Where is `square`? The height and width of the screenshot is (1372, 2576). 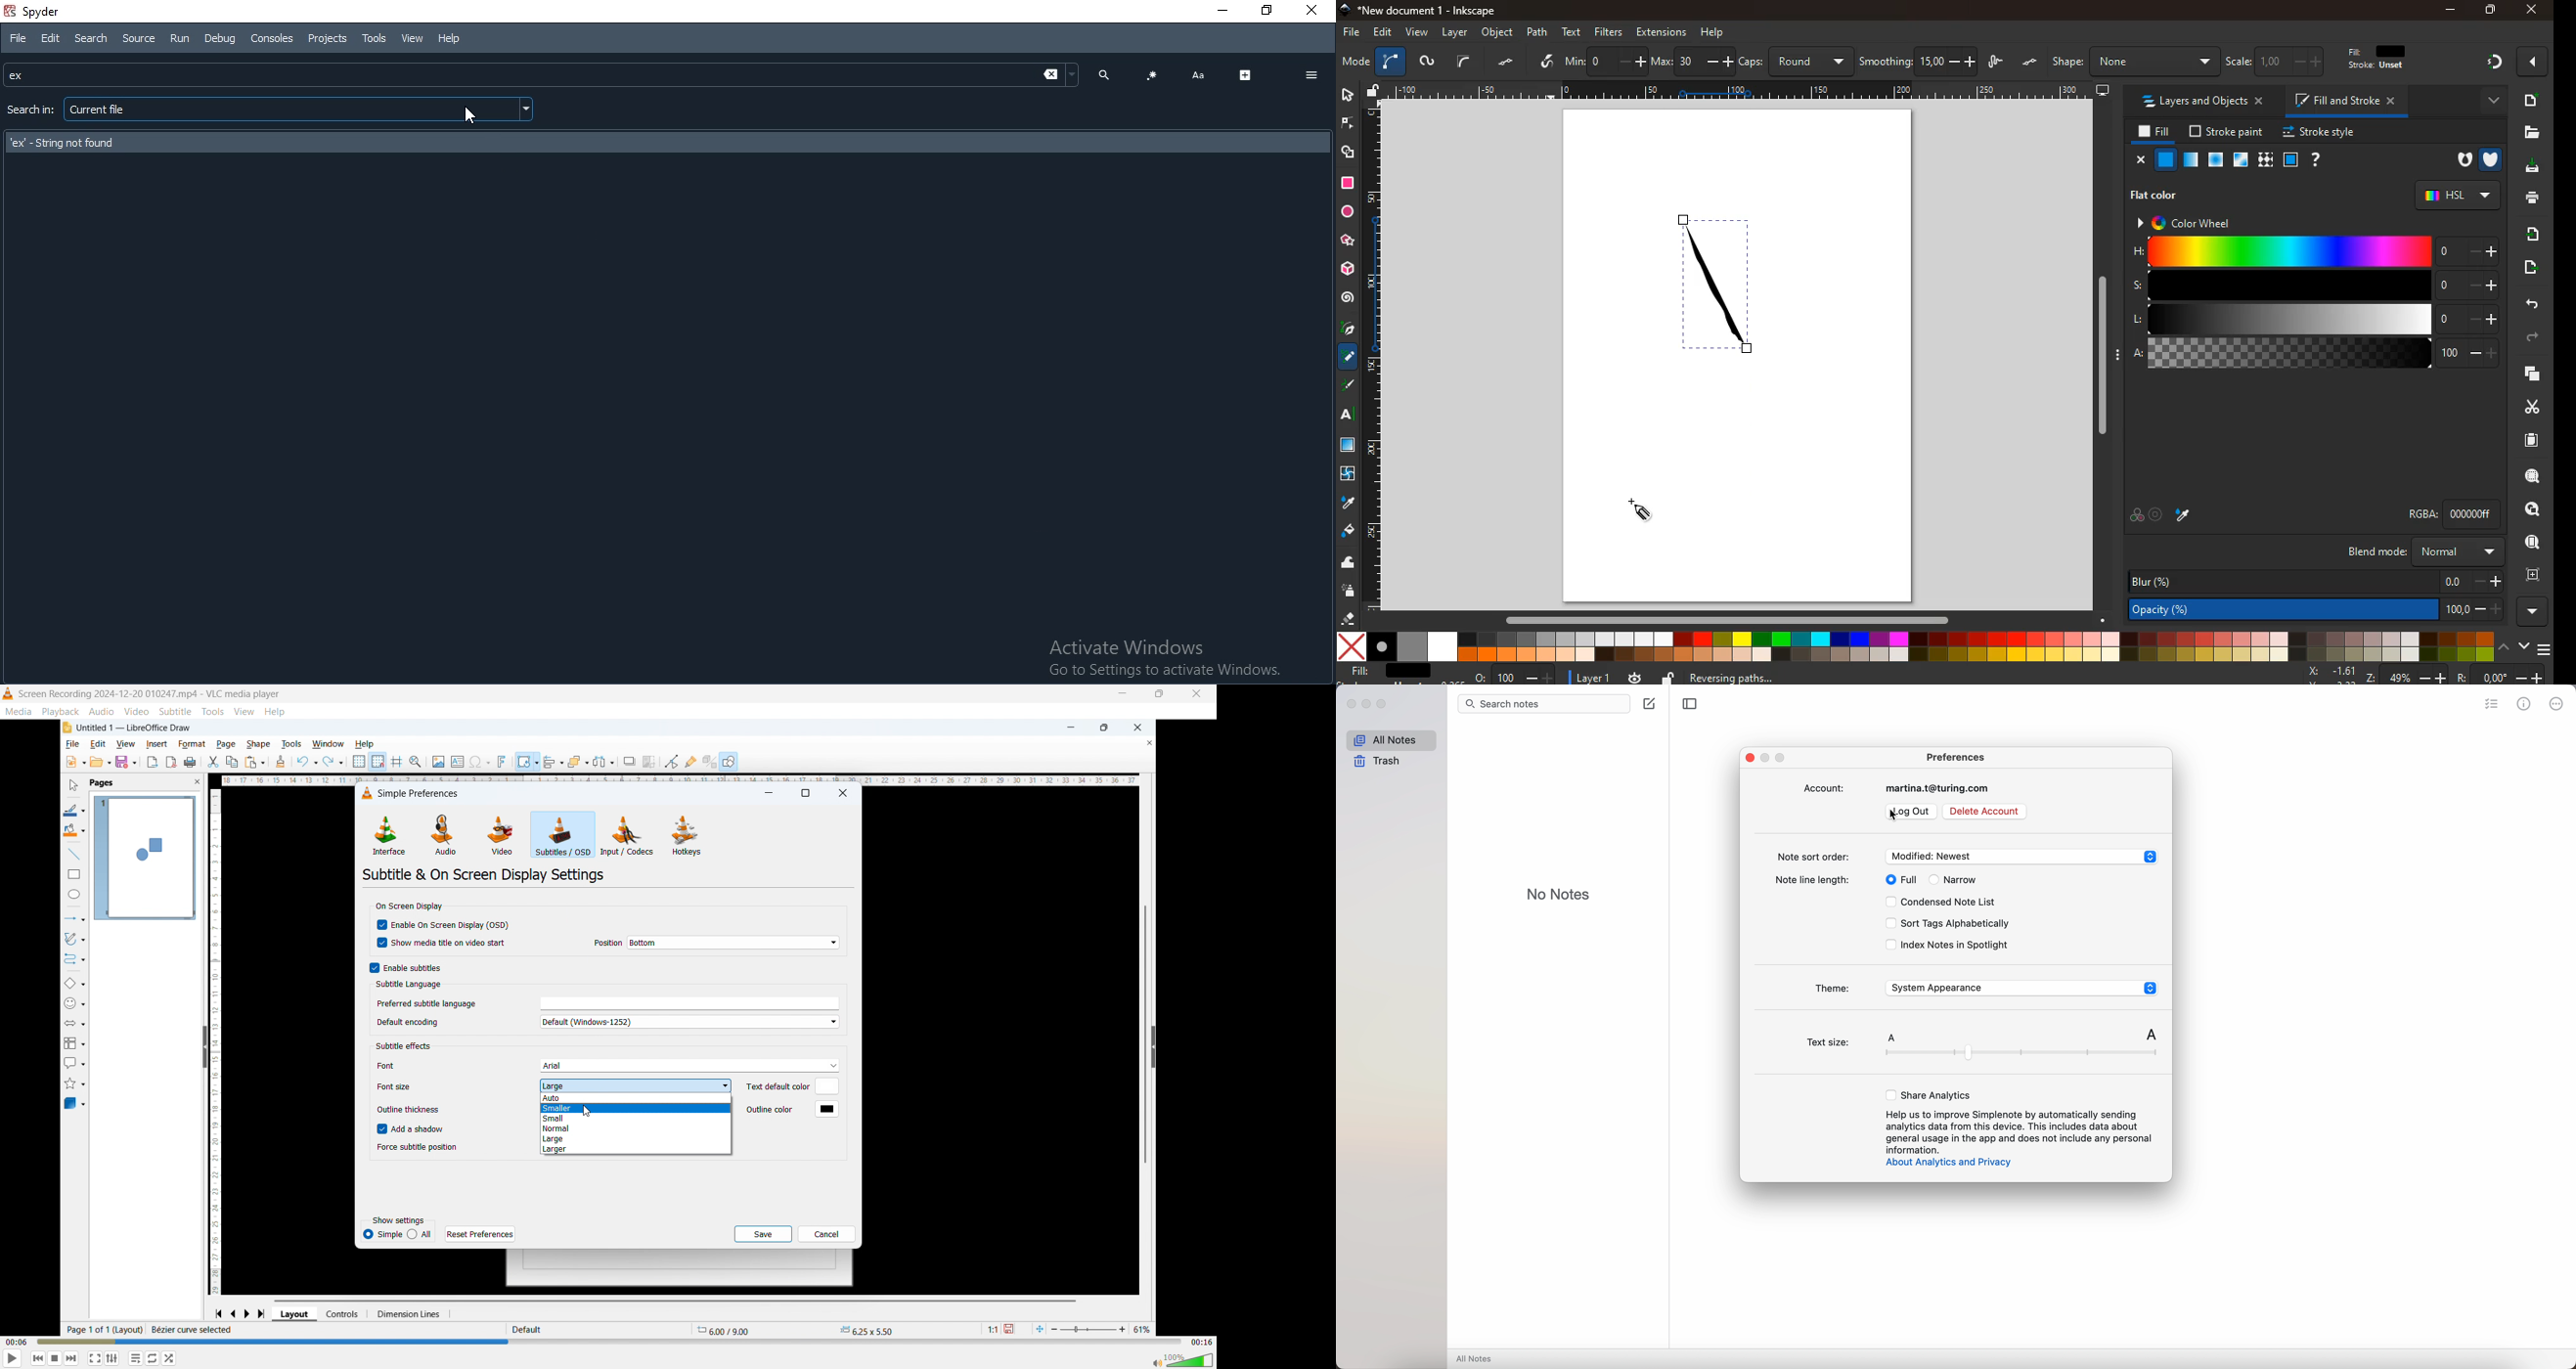
square is located at coordinates (2291, 161).